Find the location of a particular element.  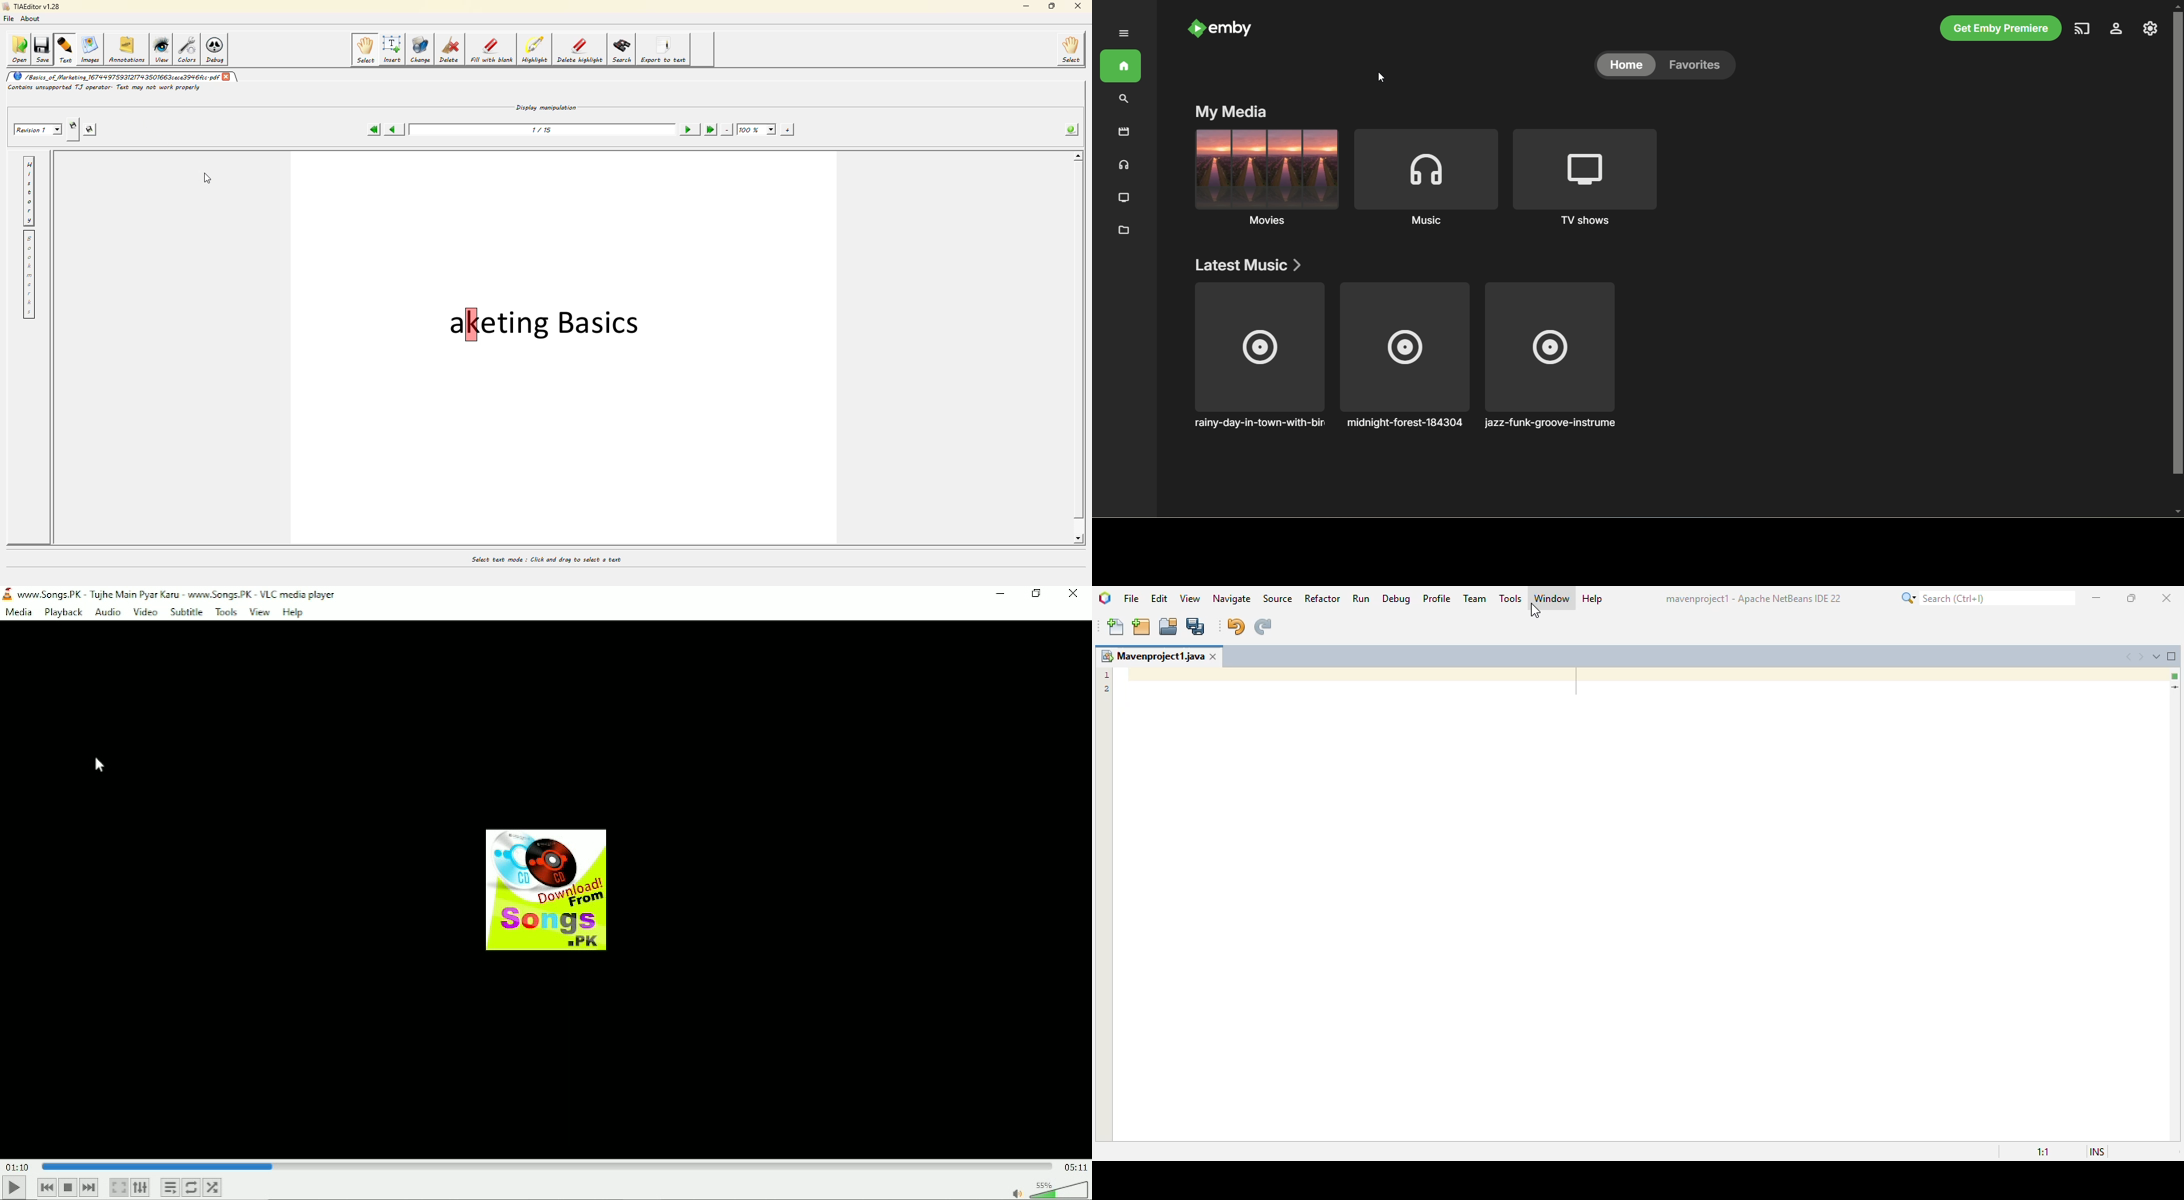

play on another device is located at coordinates (2082, 29).